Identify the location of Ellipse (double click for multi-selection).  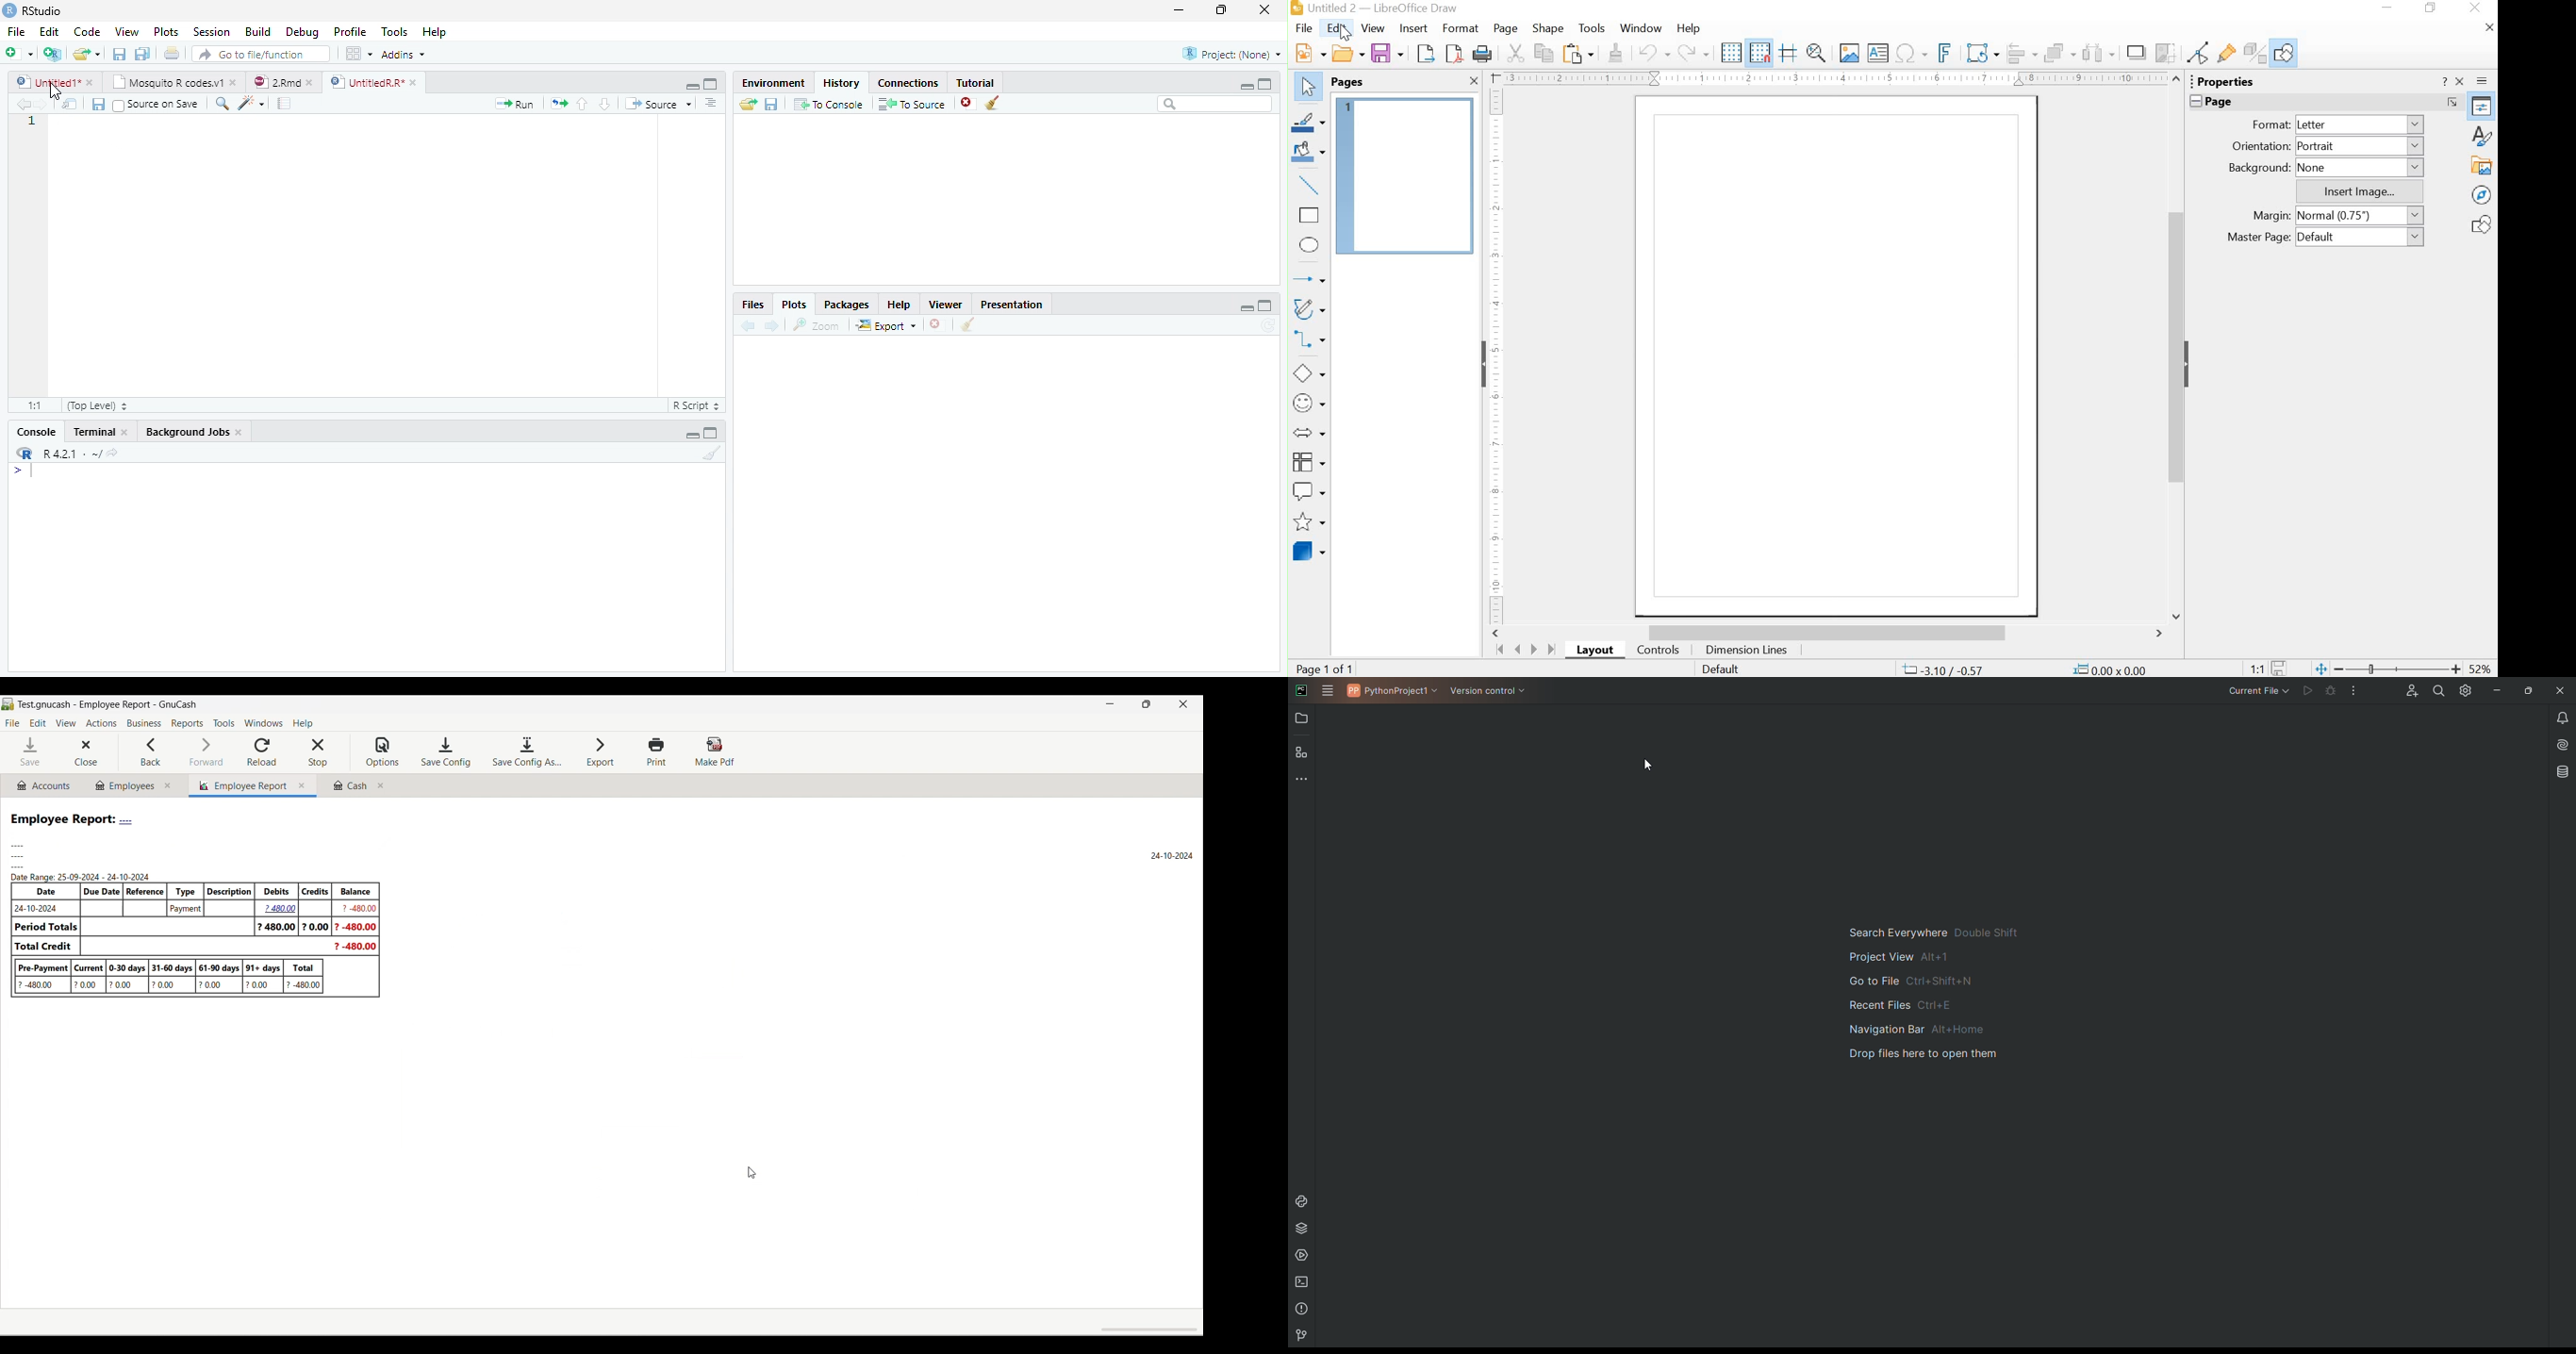
(1310, 244).